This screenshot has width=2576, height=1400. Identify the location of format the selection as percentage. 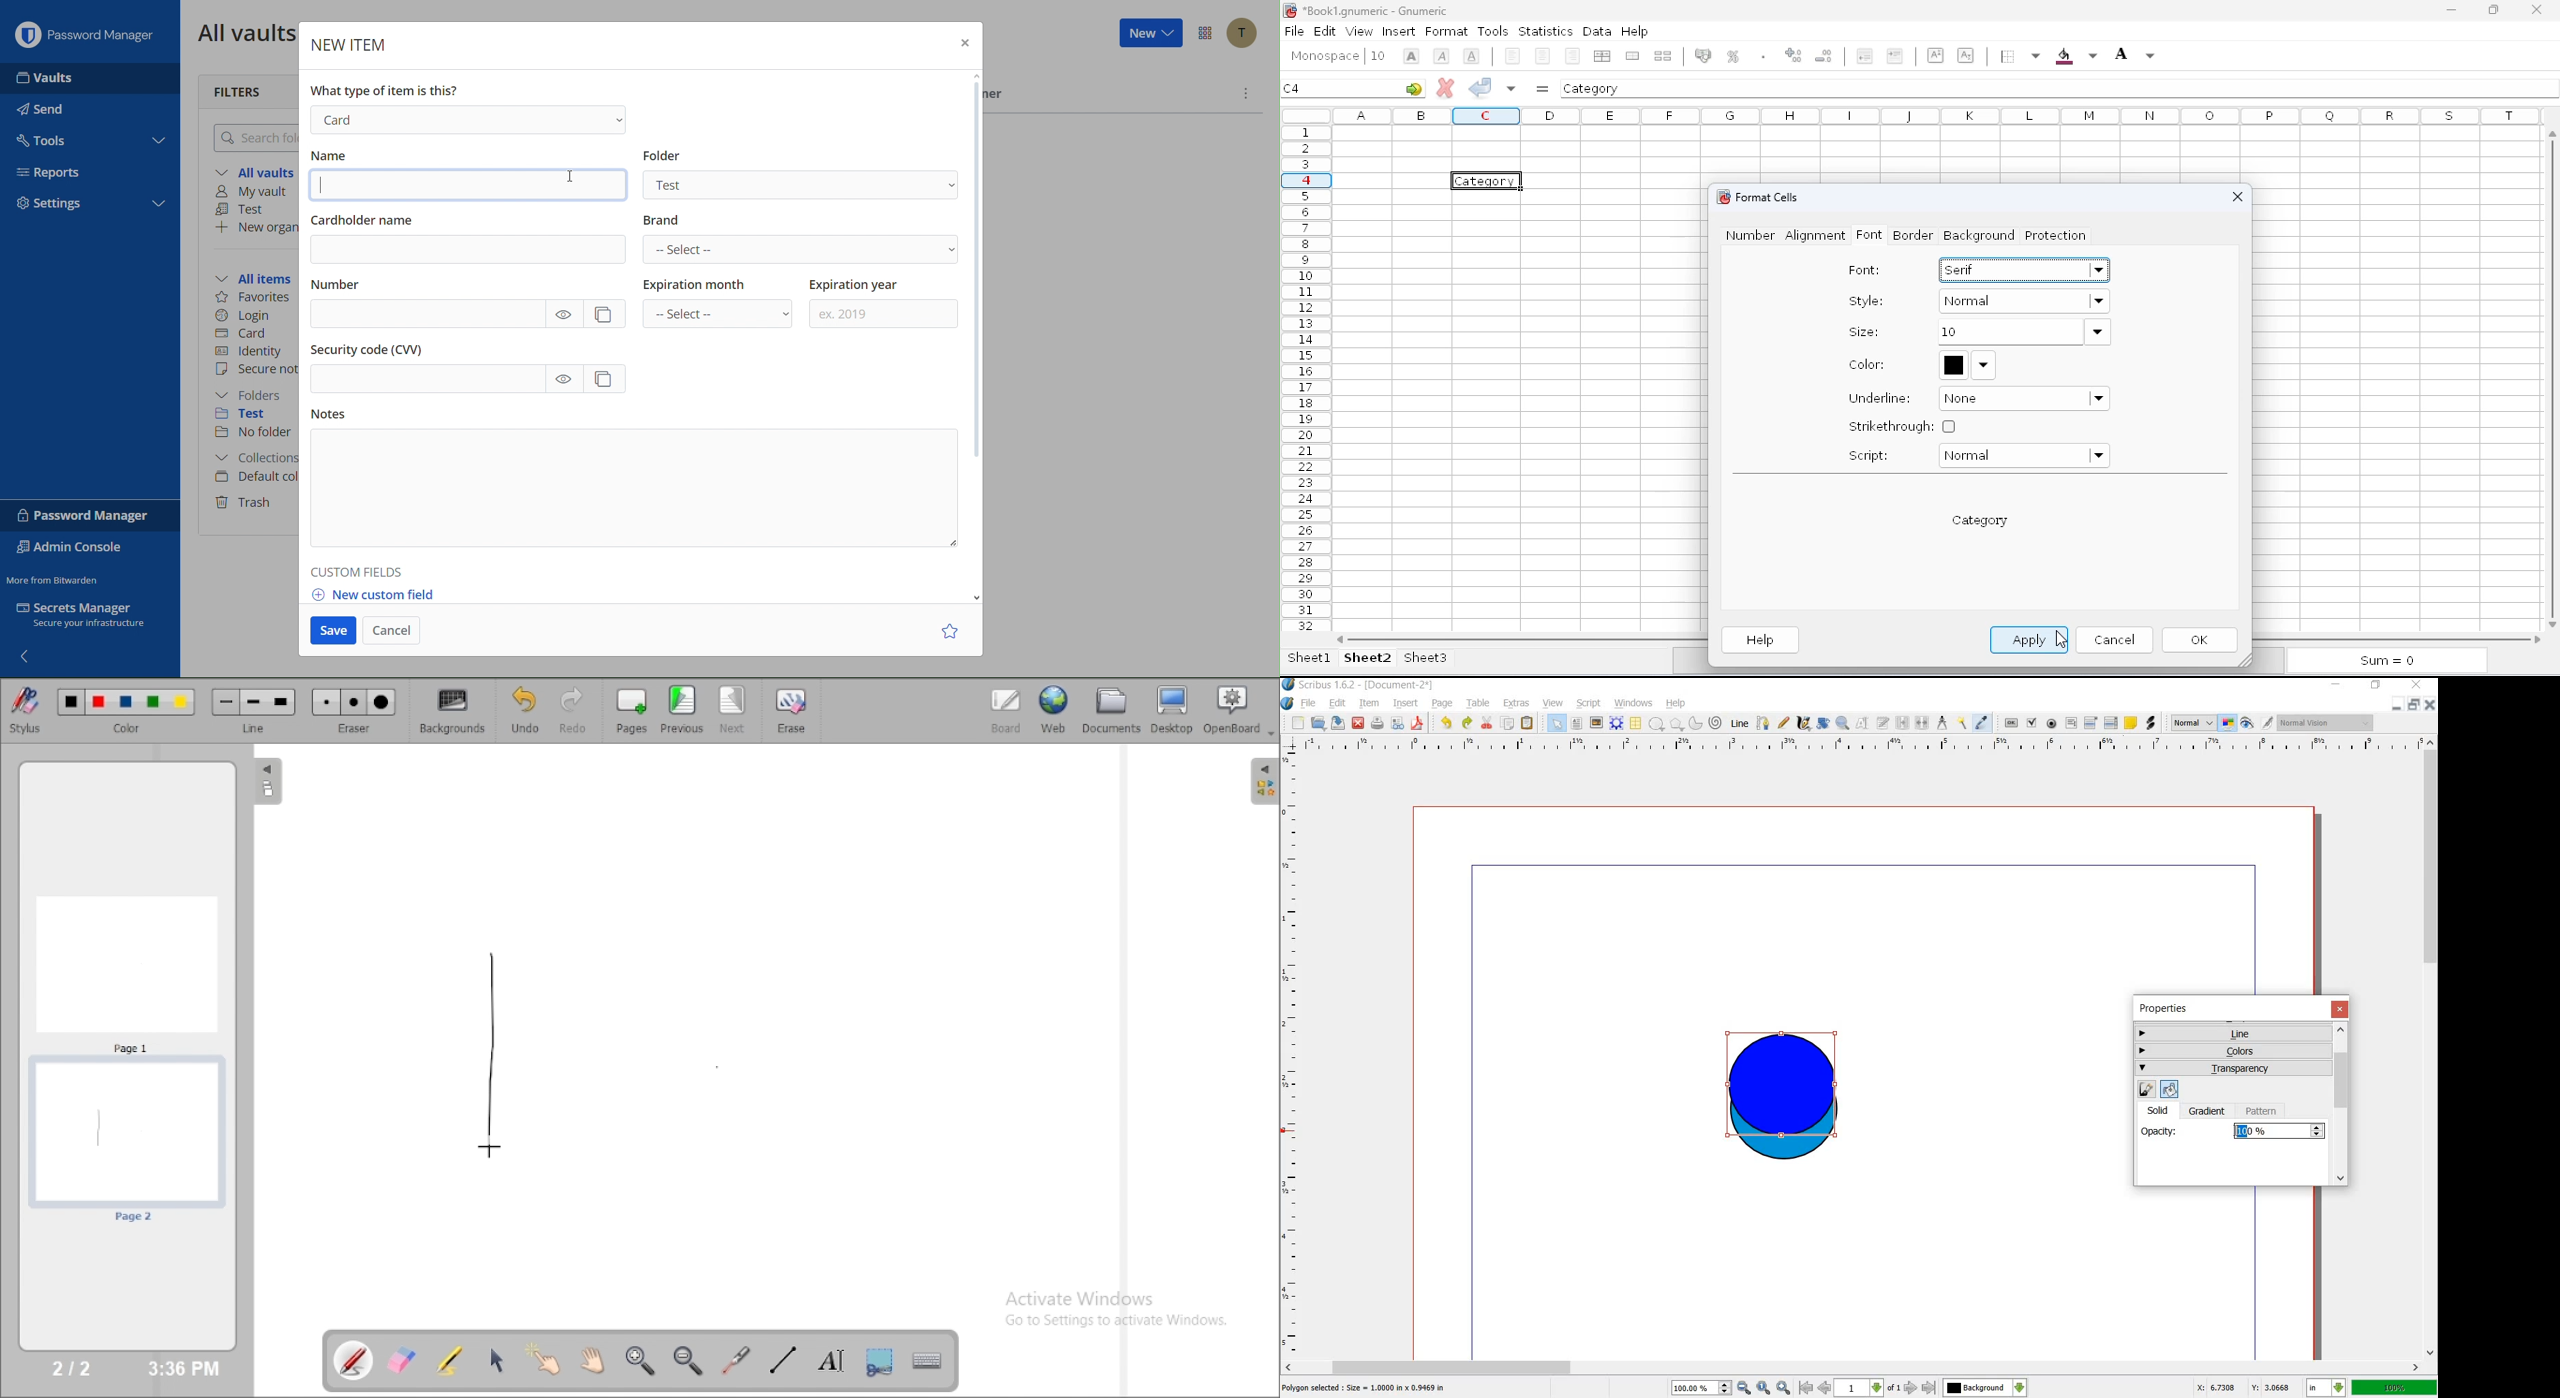
(1732, 56).